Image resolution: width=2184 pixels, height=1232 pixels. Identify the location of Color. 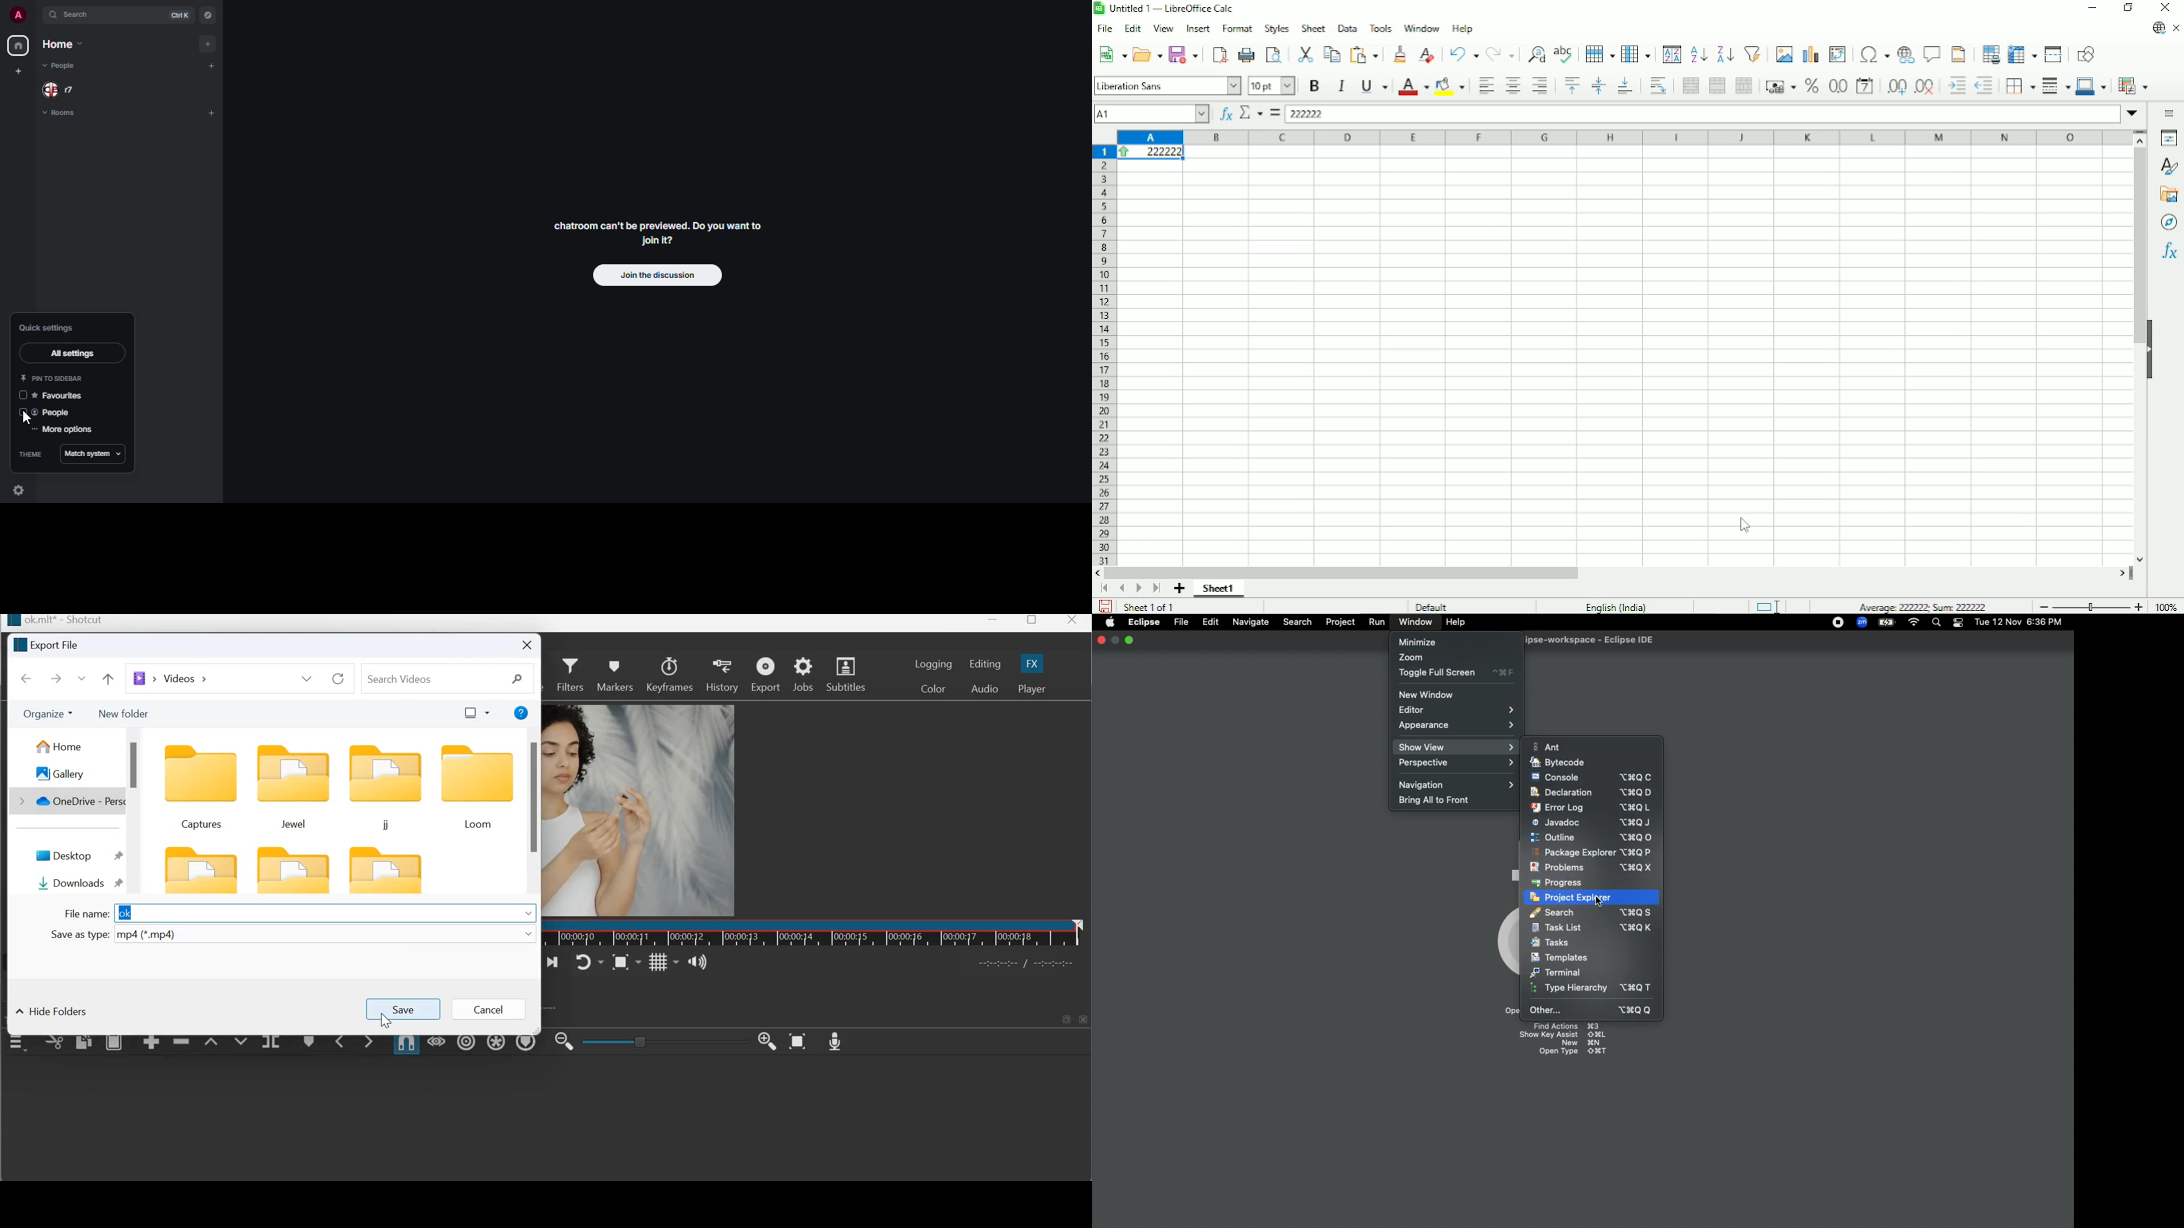
(934, 689).